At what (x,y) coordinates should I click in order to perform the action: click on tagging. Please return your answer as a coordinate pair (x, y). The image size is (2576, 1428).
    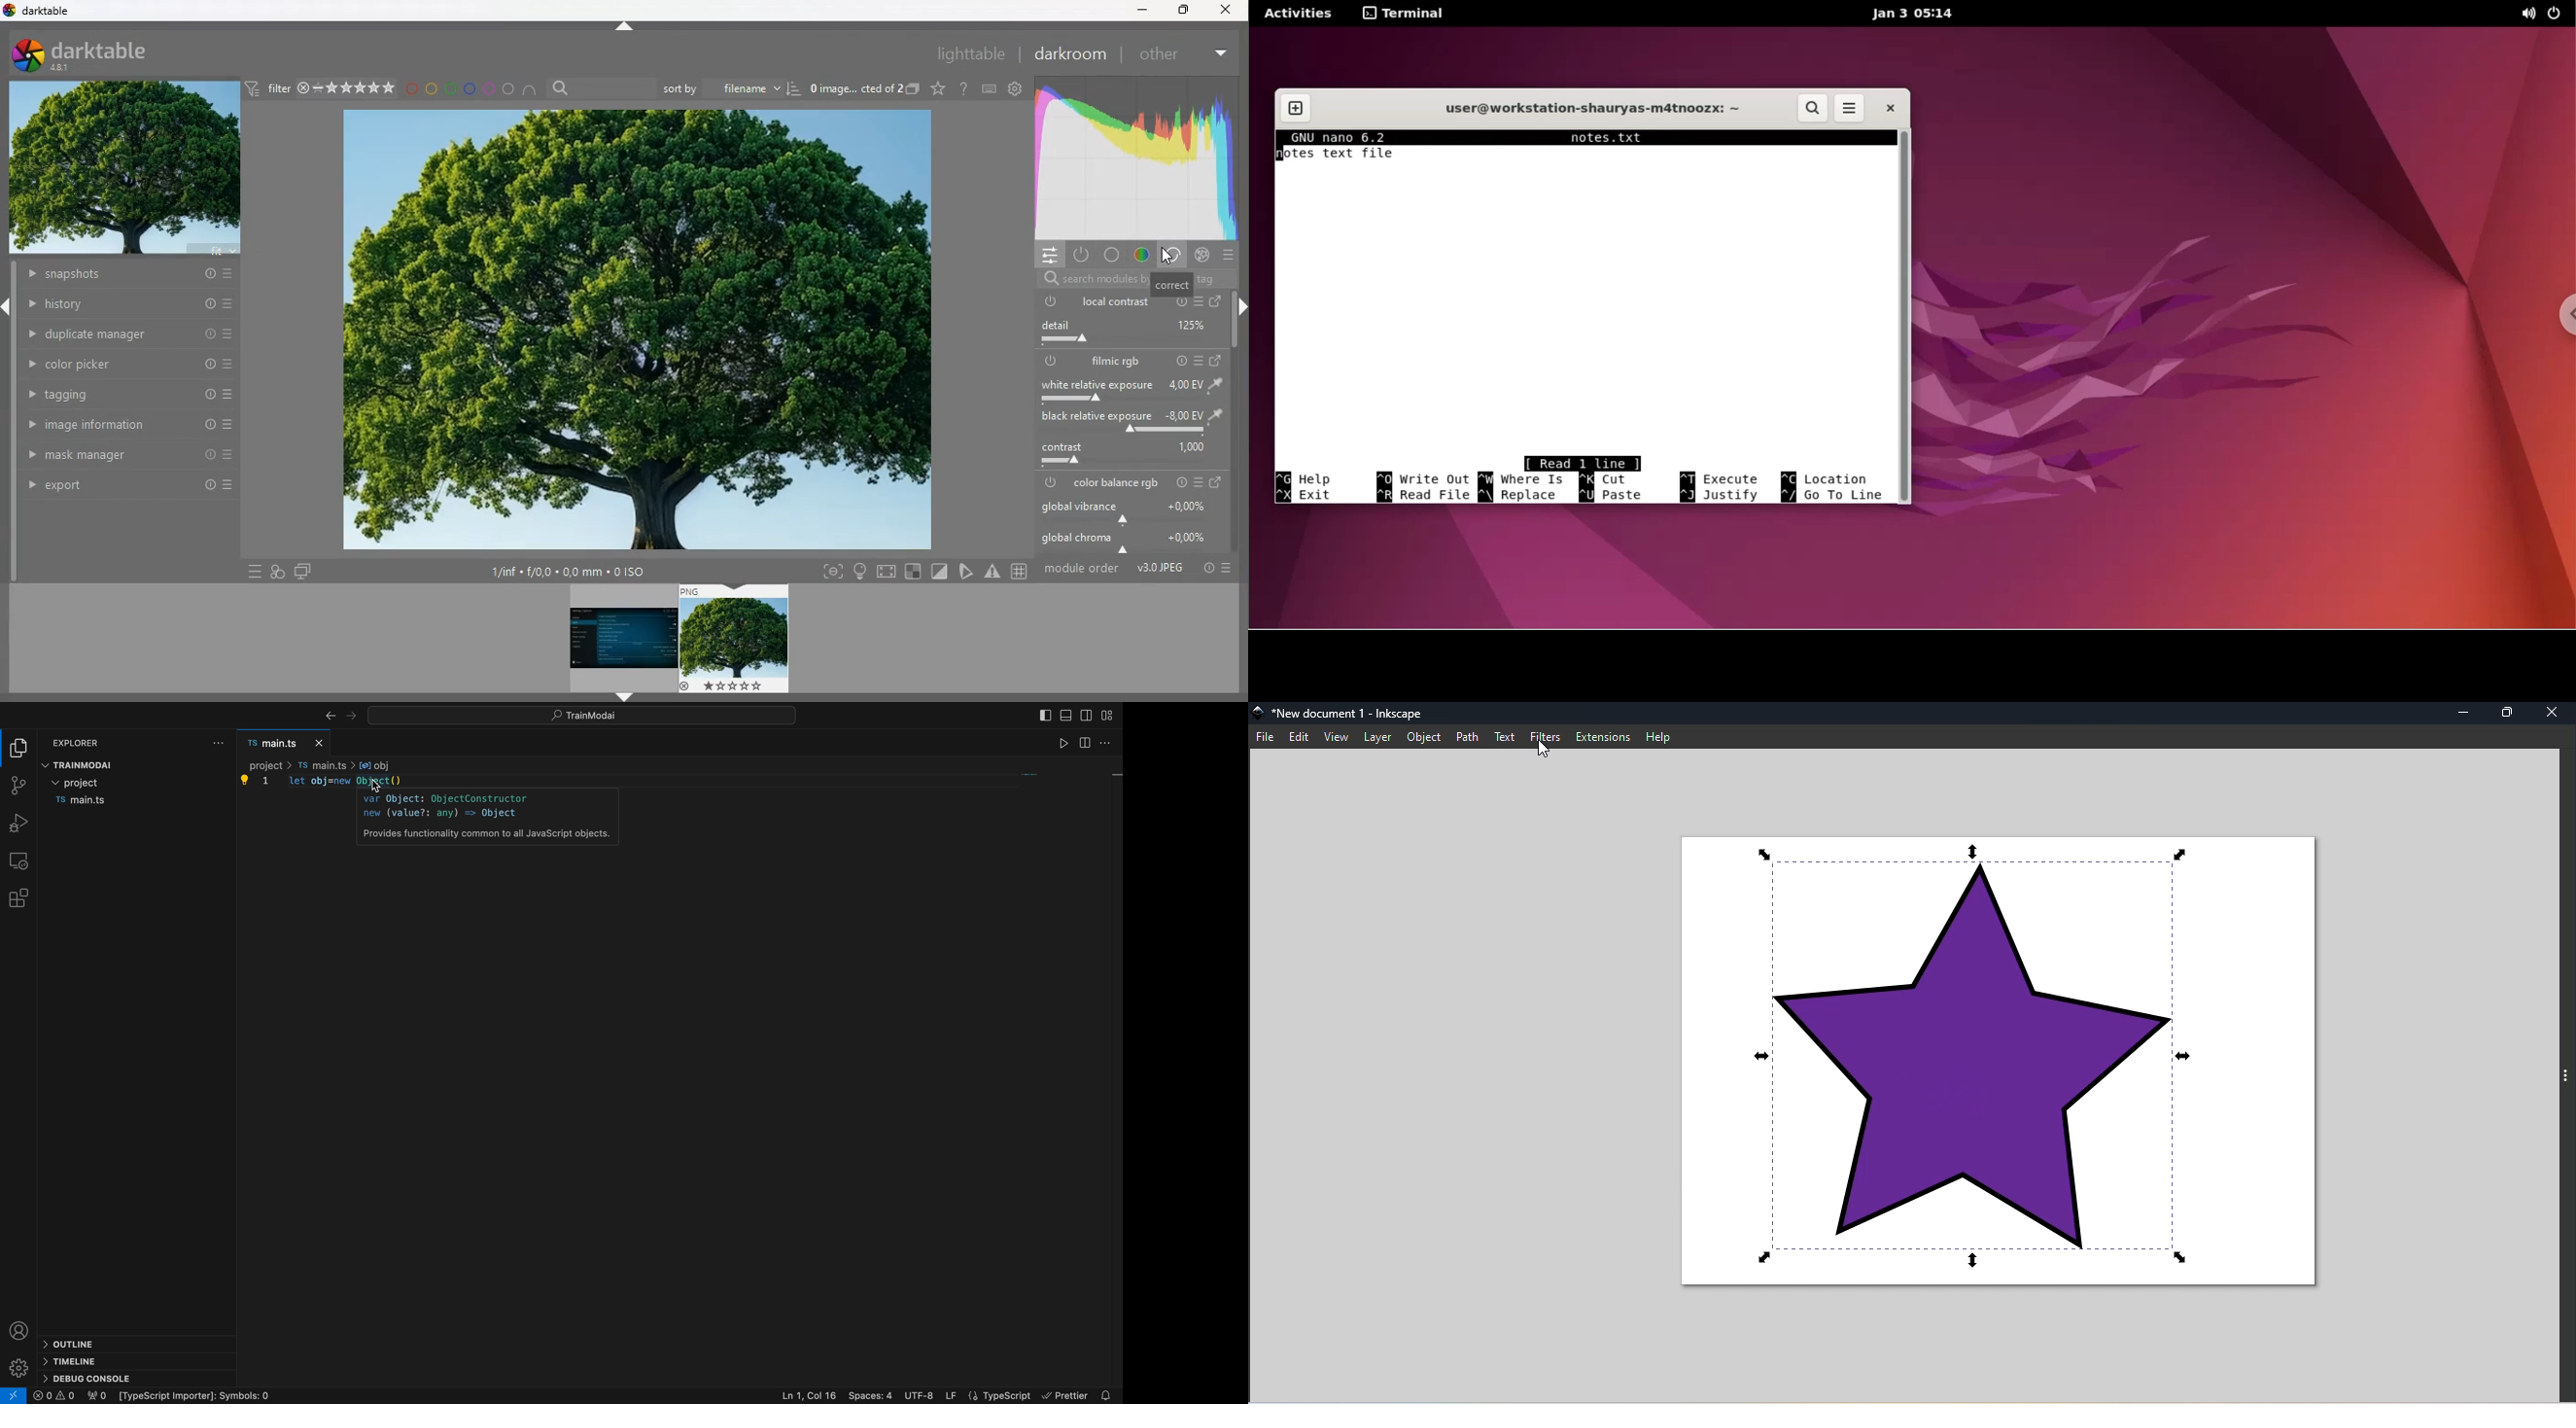
    Looking at the image, I should click on (122, 394).